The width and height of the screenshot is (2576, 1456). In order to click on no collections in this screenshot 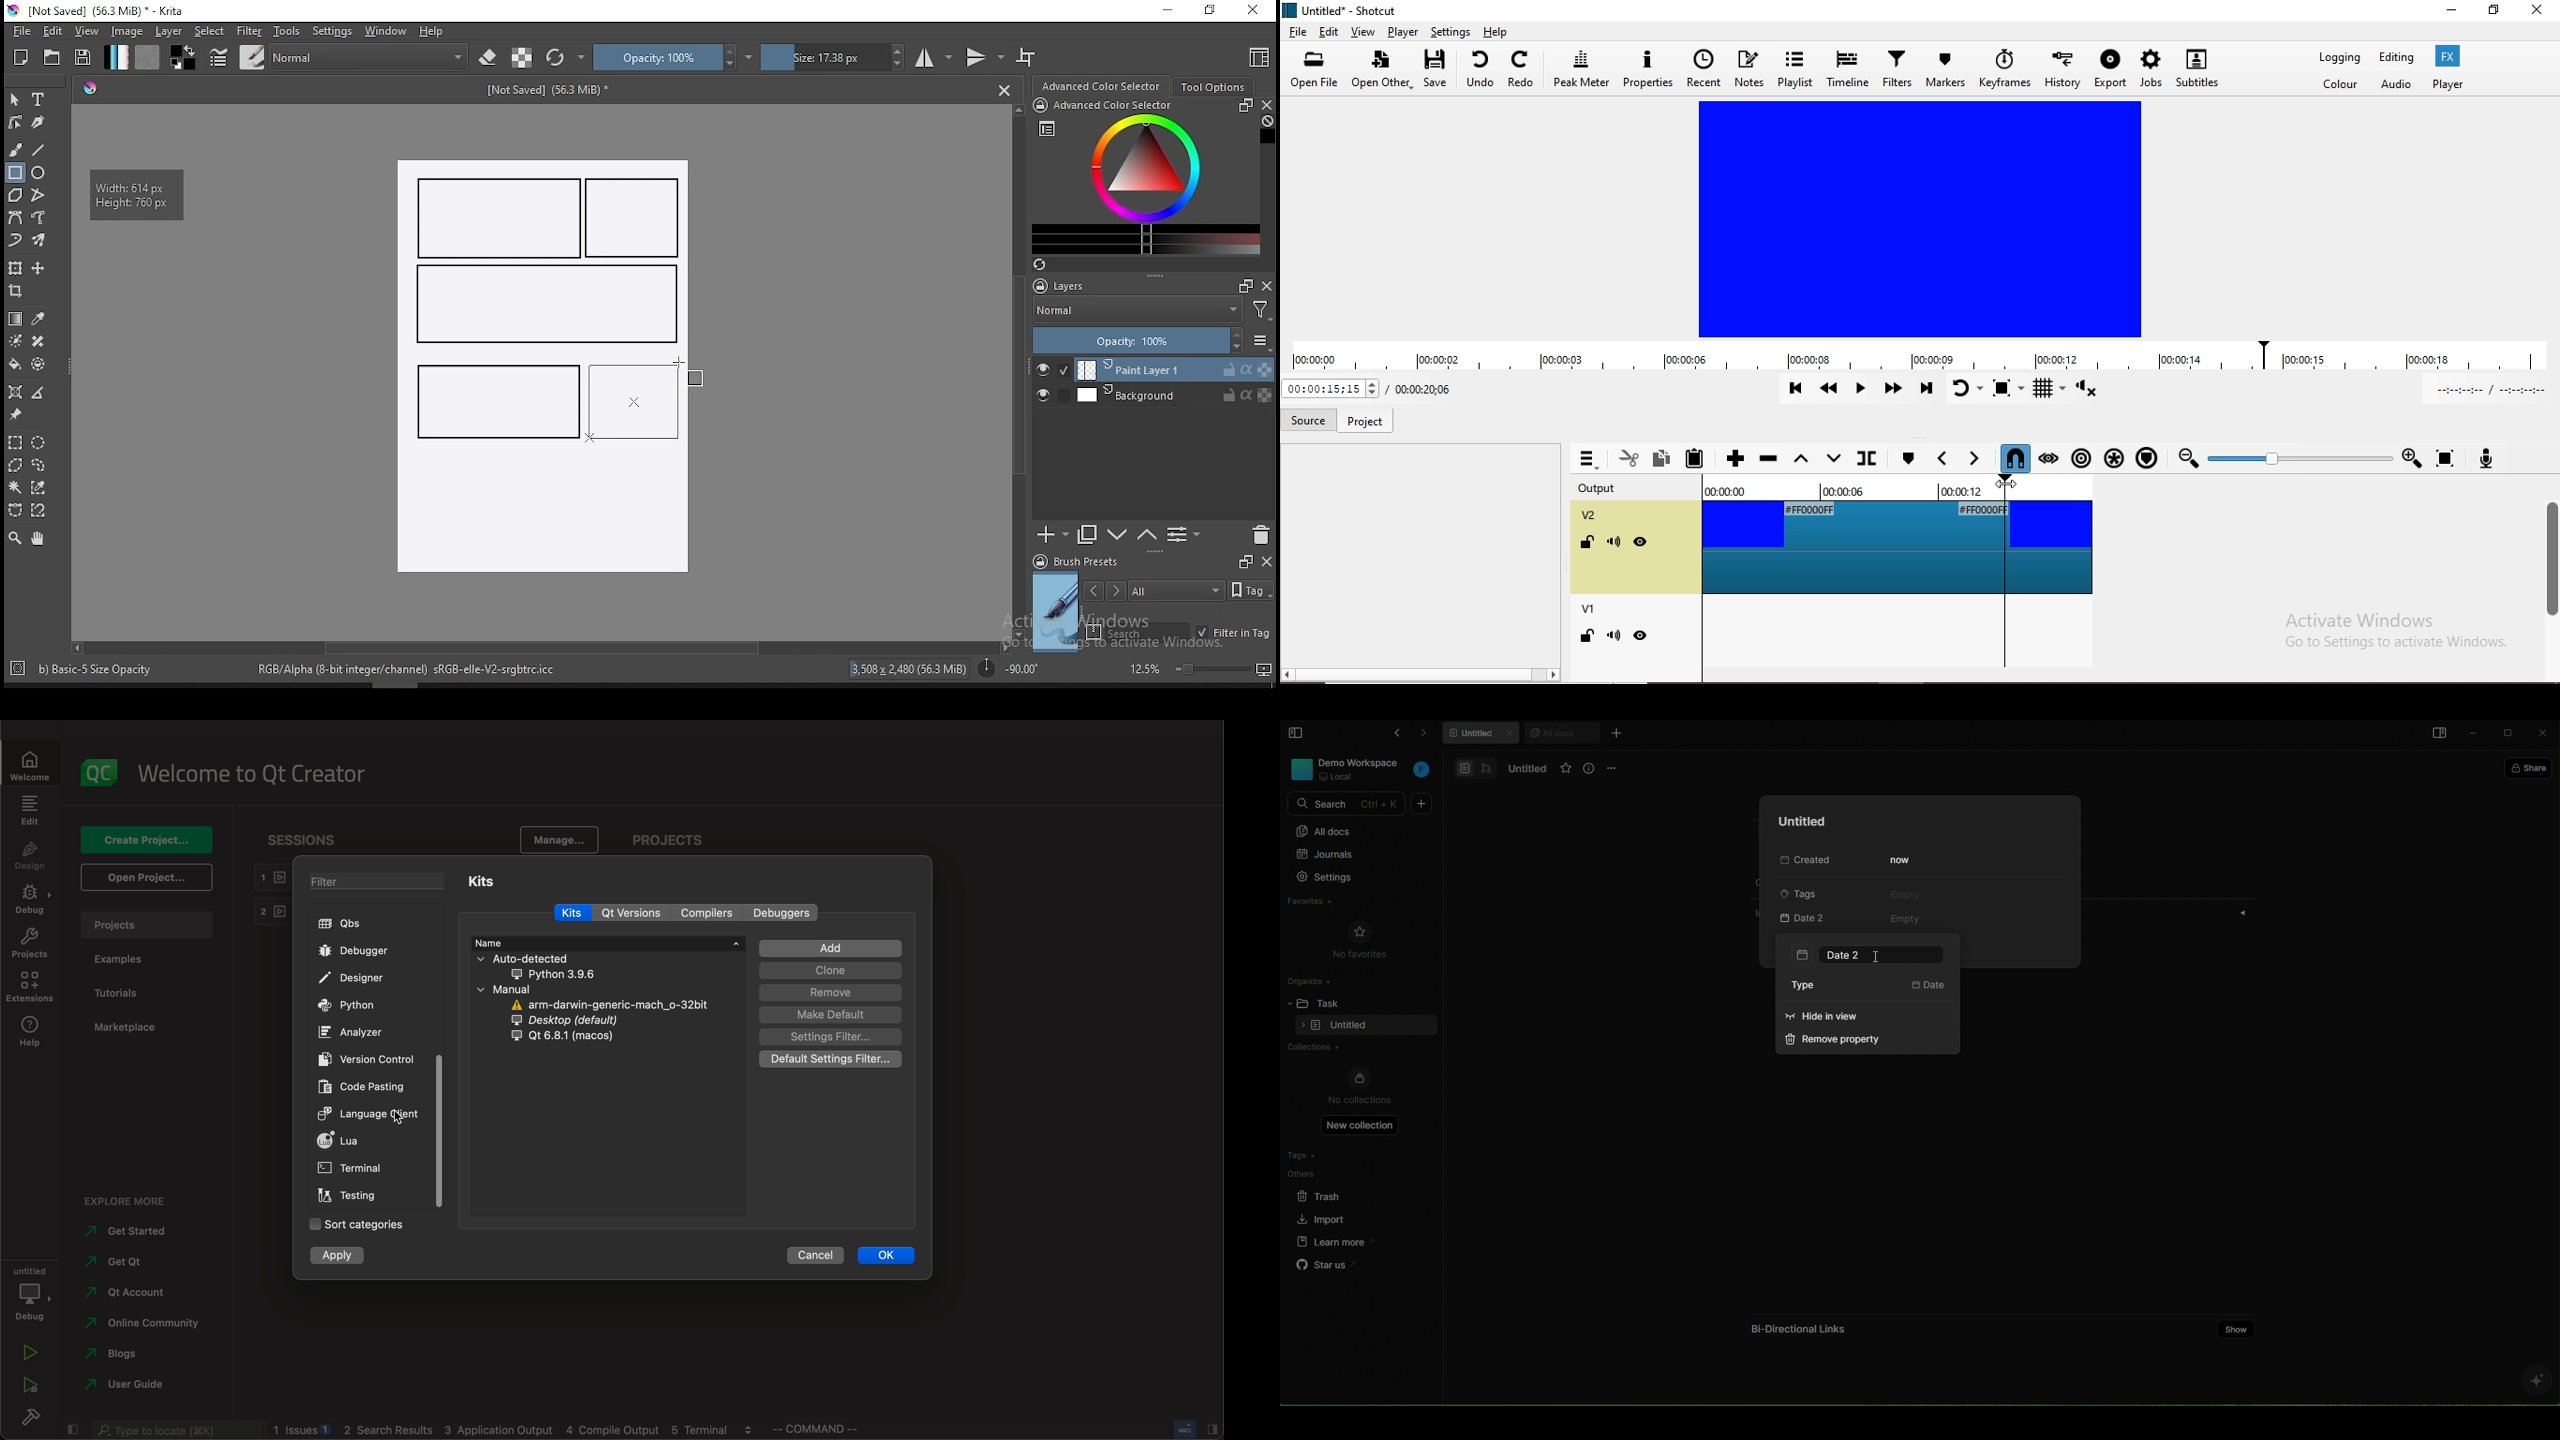, I will do `click(1360, 1088)`.